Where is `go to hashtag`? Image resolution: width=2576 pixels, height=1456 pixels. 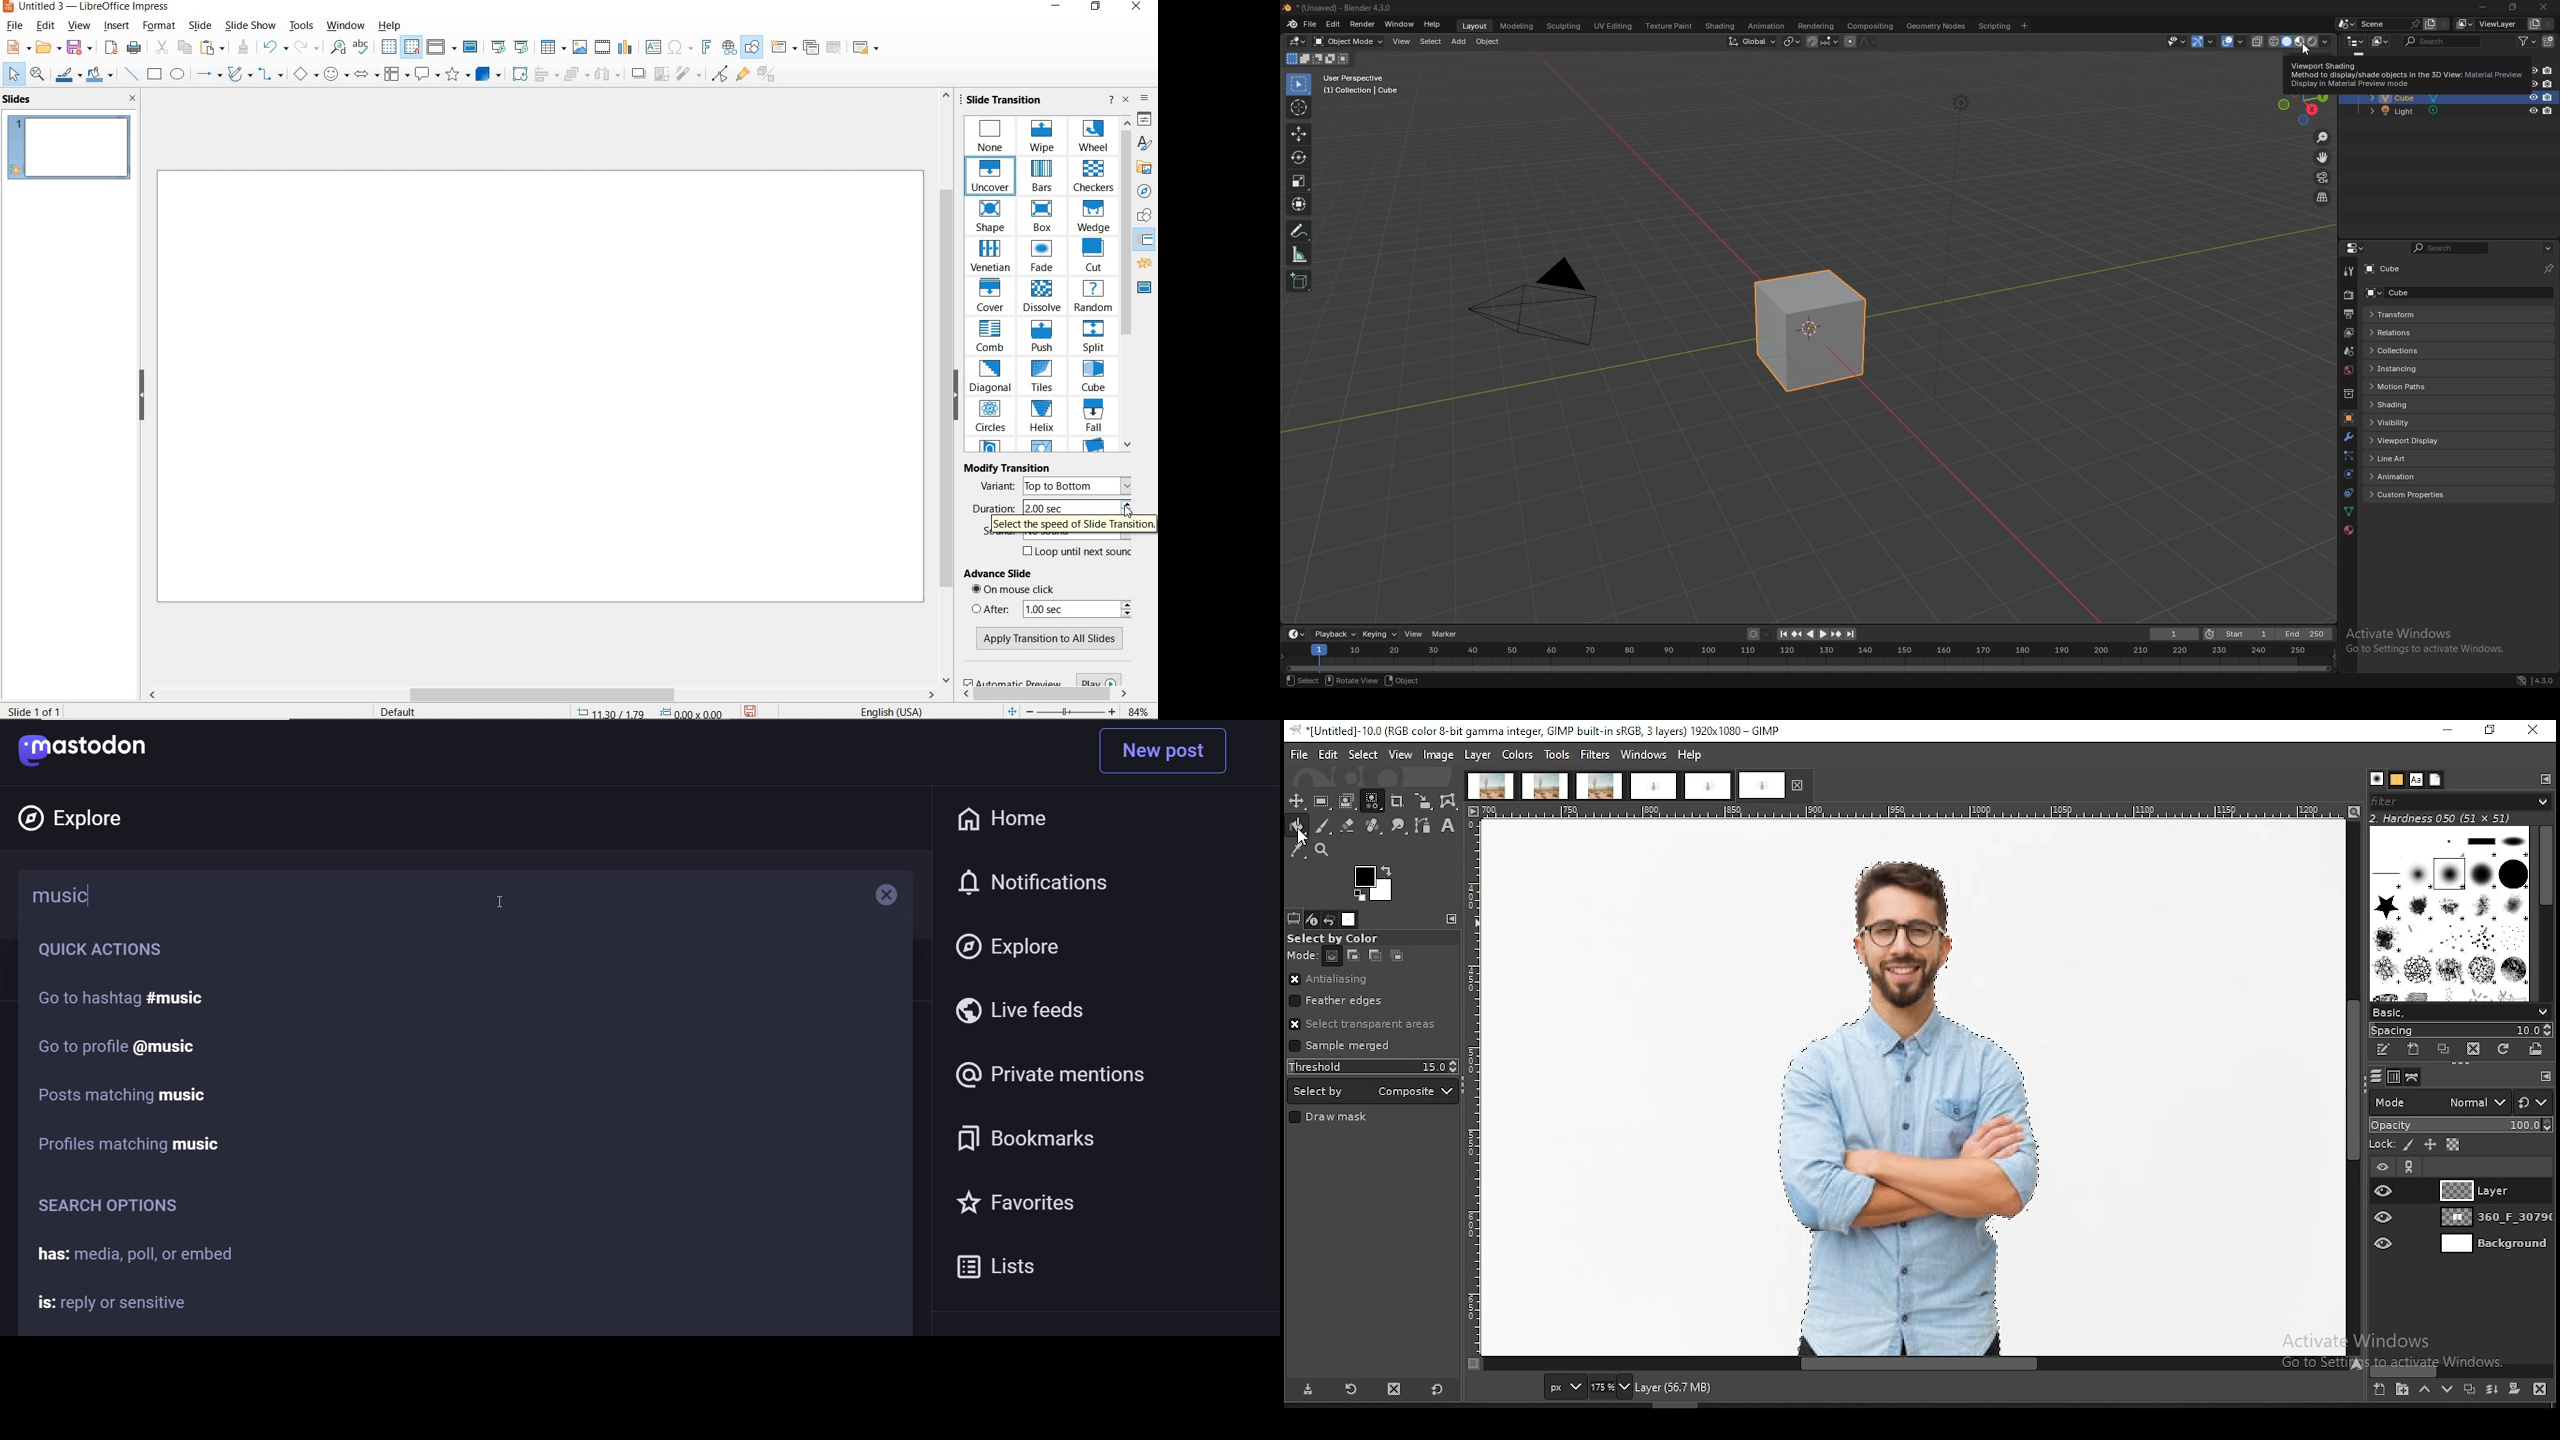 go to hashtag is located at coordinates (125, 999).